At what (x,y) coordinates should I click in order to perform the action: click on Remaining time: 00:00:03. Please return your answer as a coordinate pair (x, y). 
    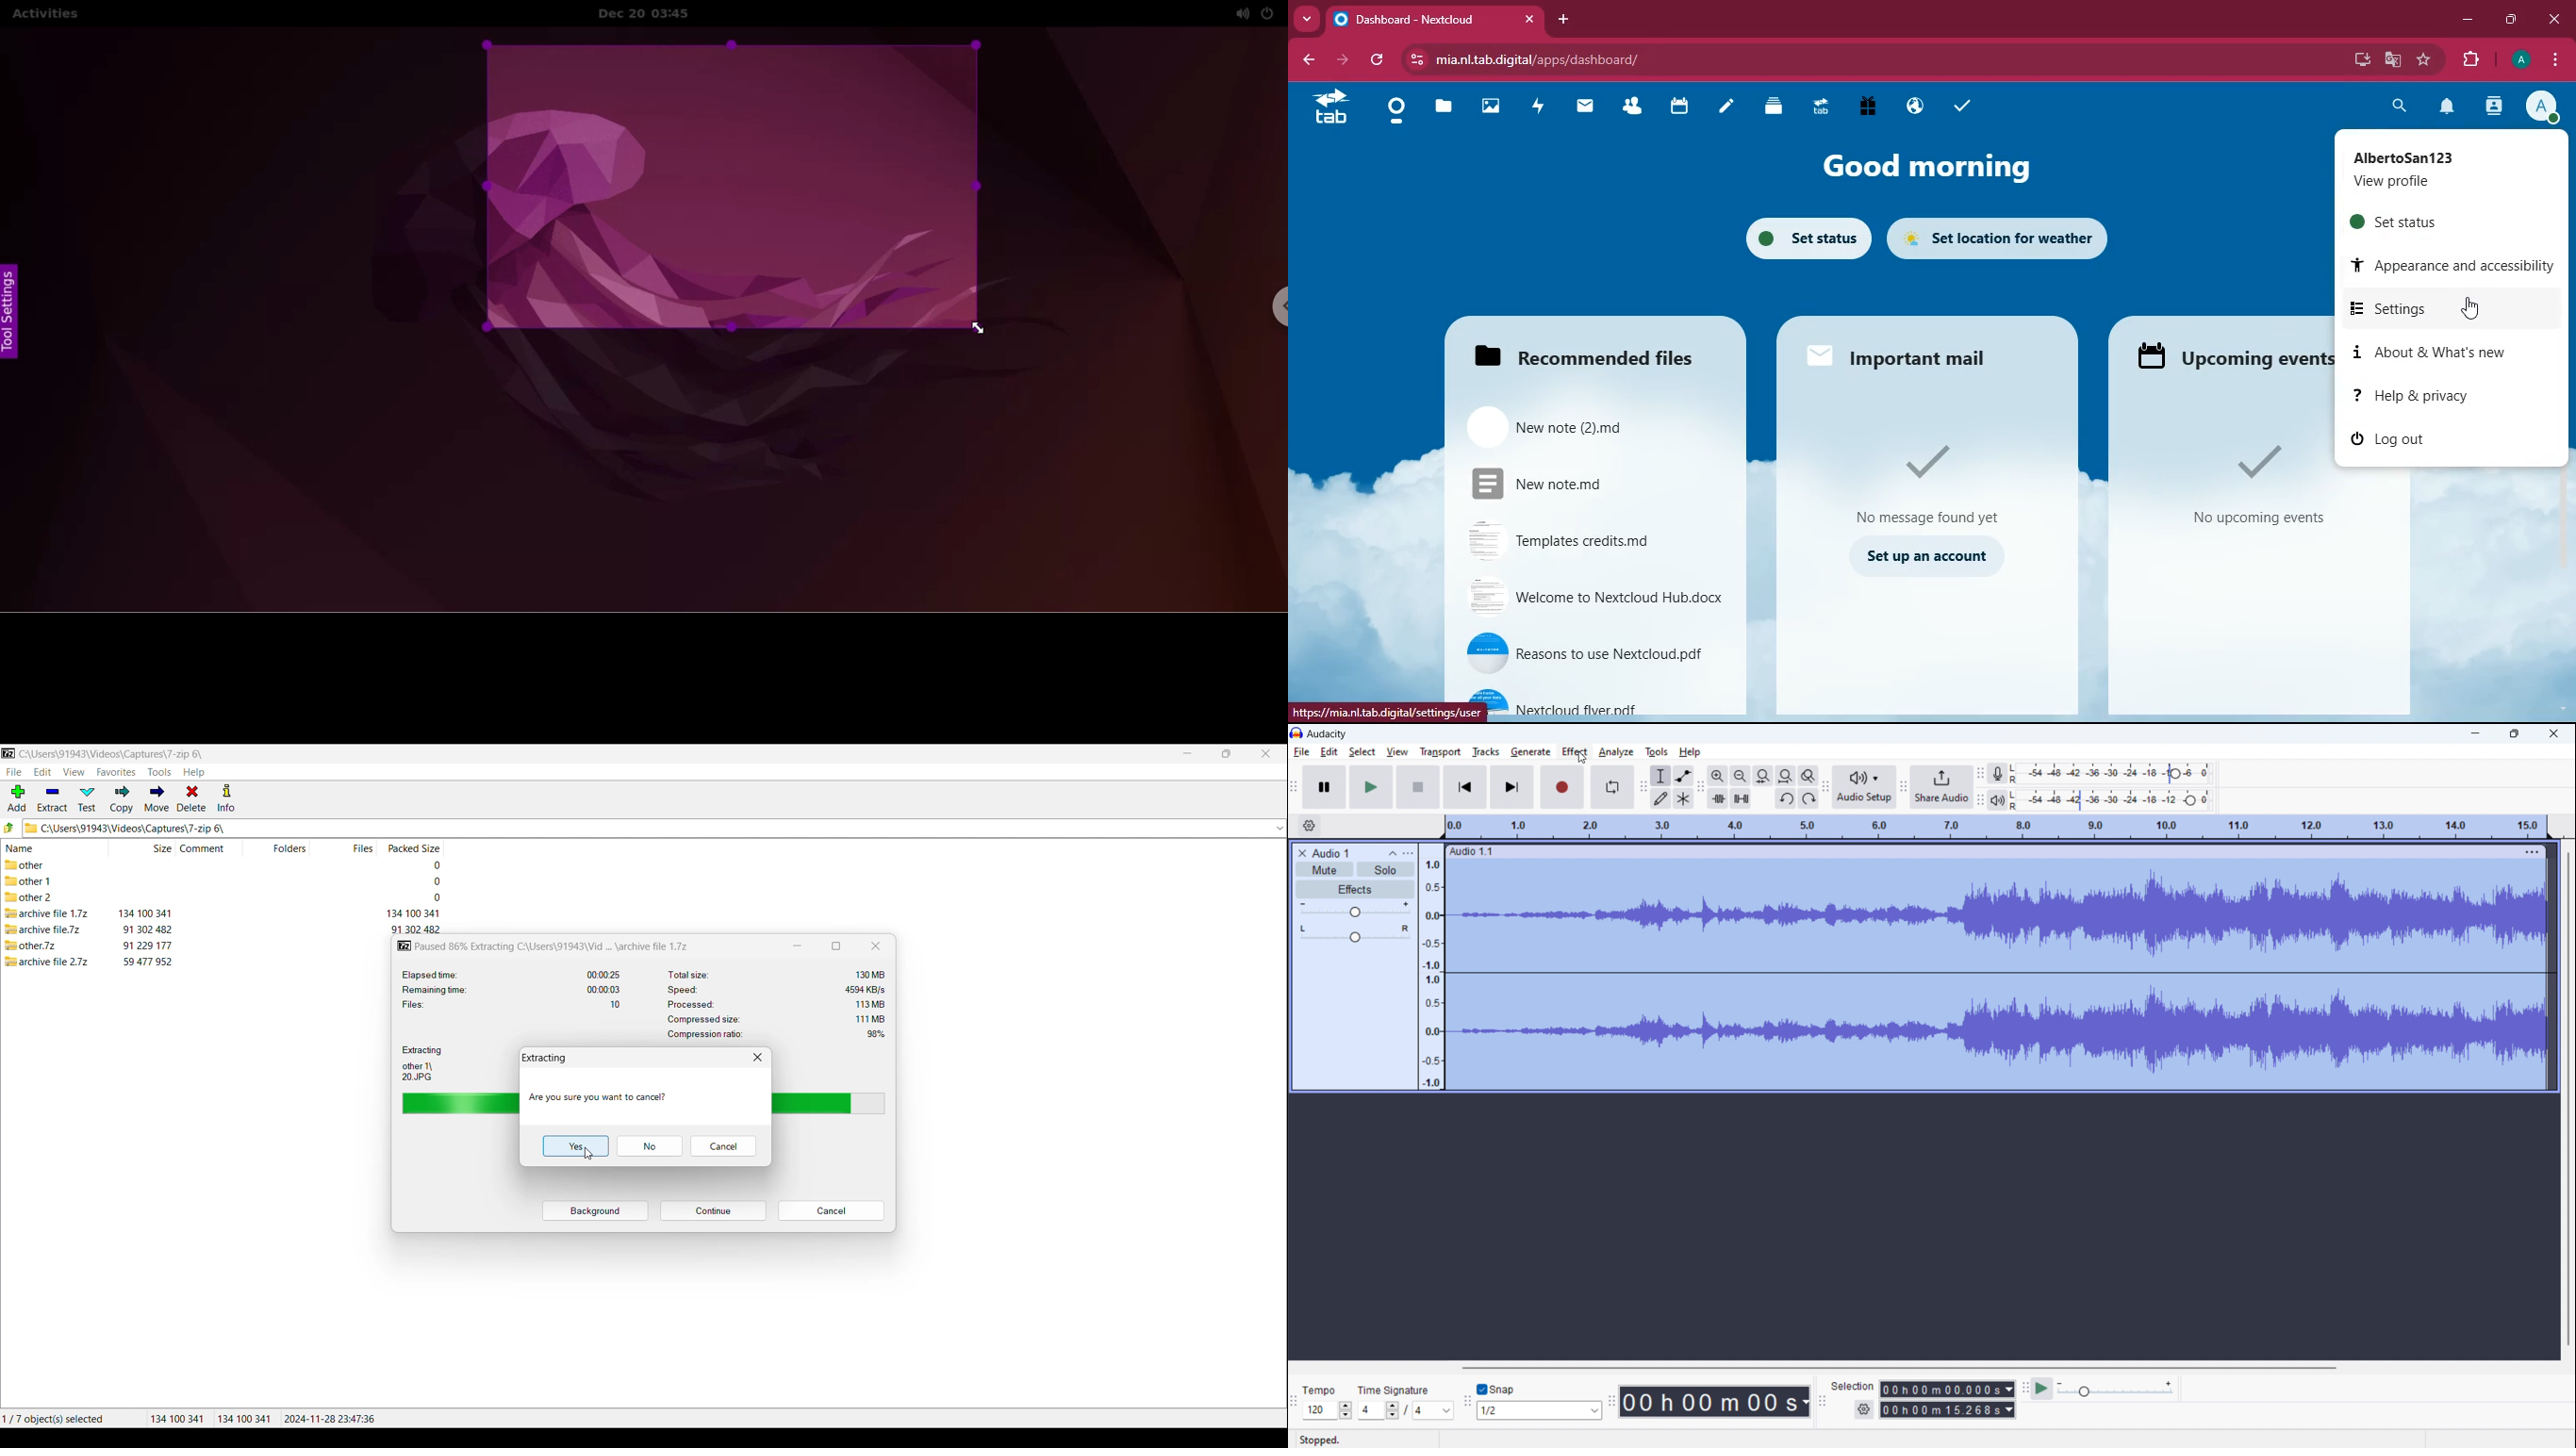
    Looking at the image, I should click on (512, 989).